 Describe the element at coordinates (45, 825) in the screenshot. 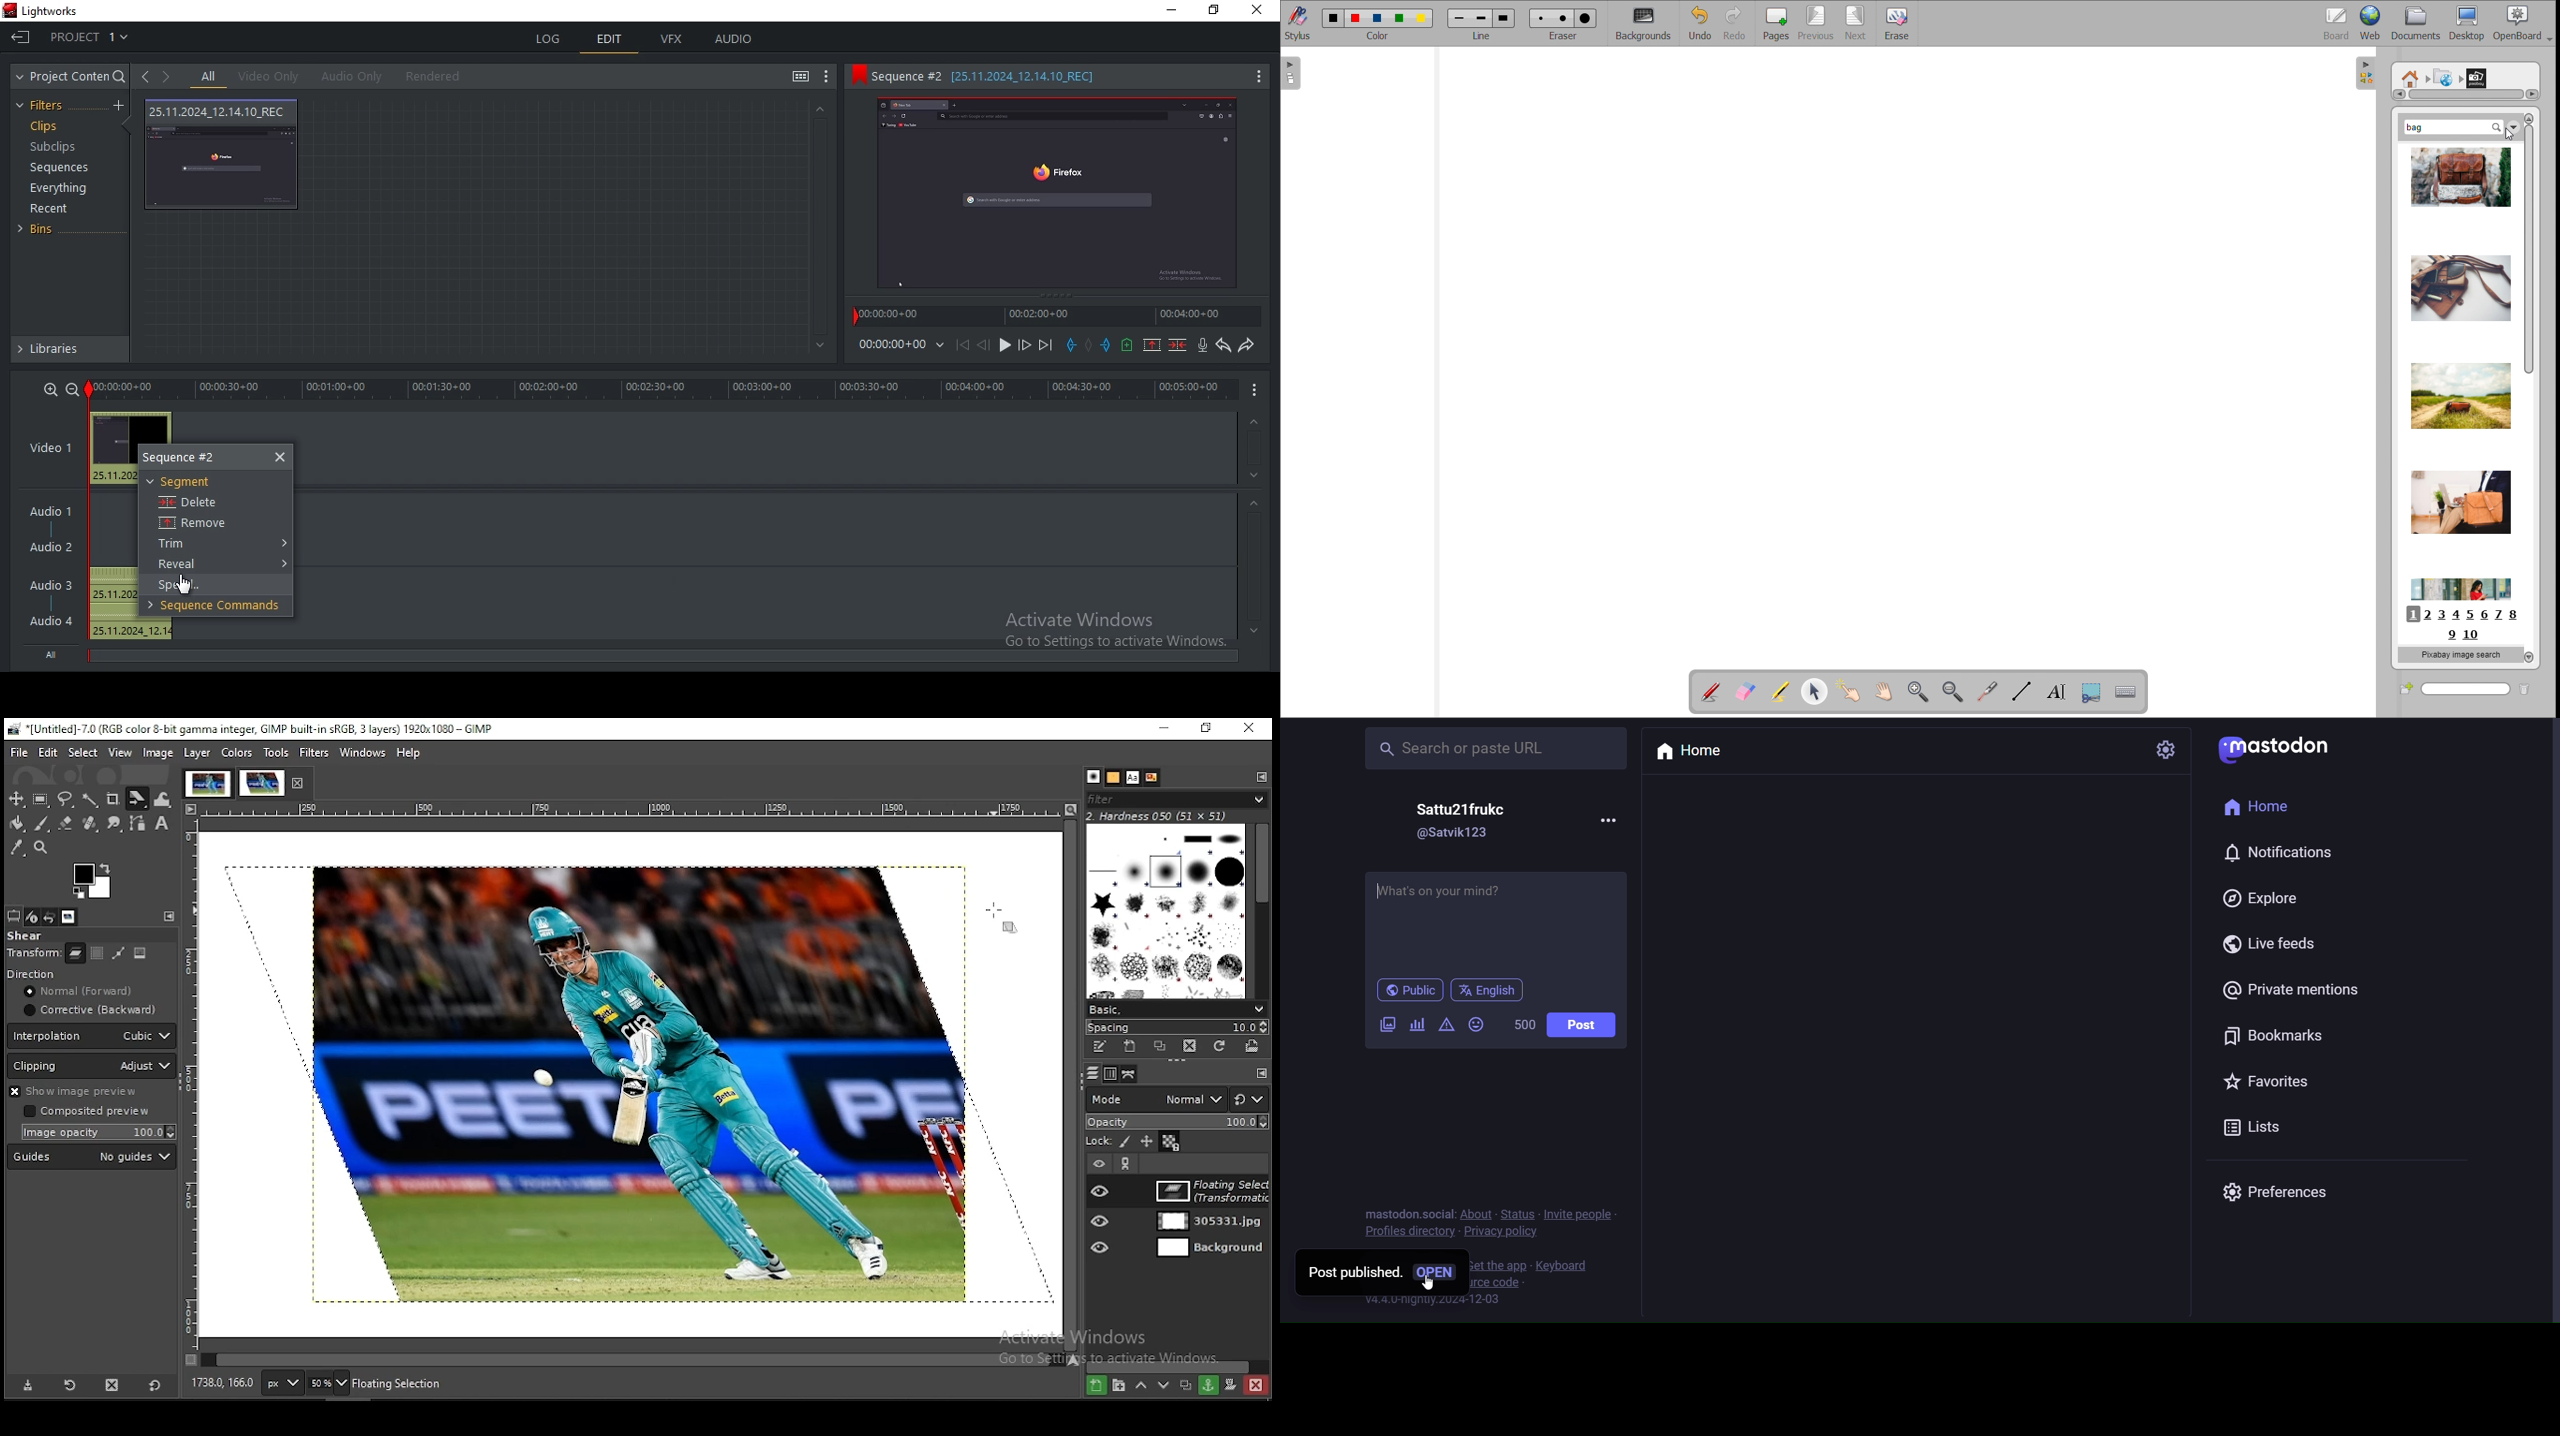

I see `paint brush tool` at that location.